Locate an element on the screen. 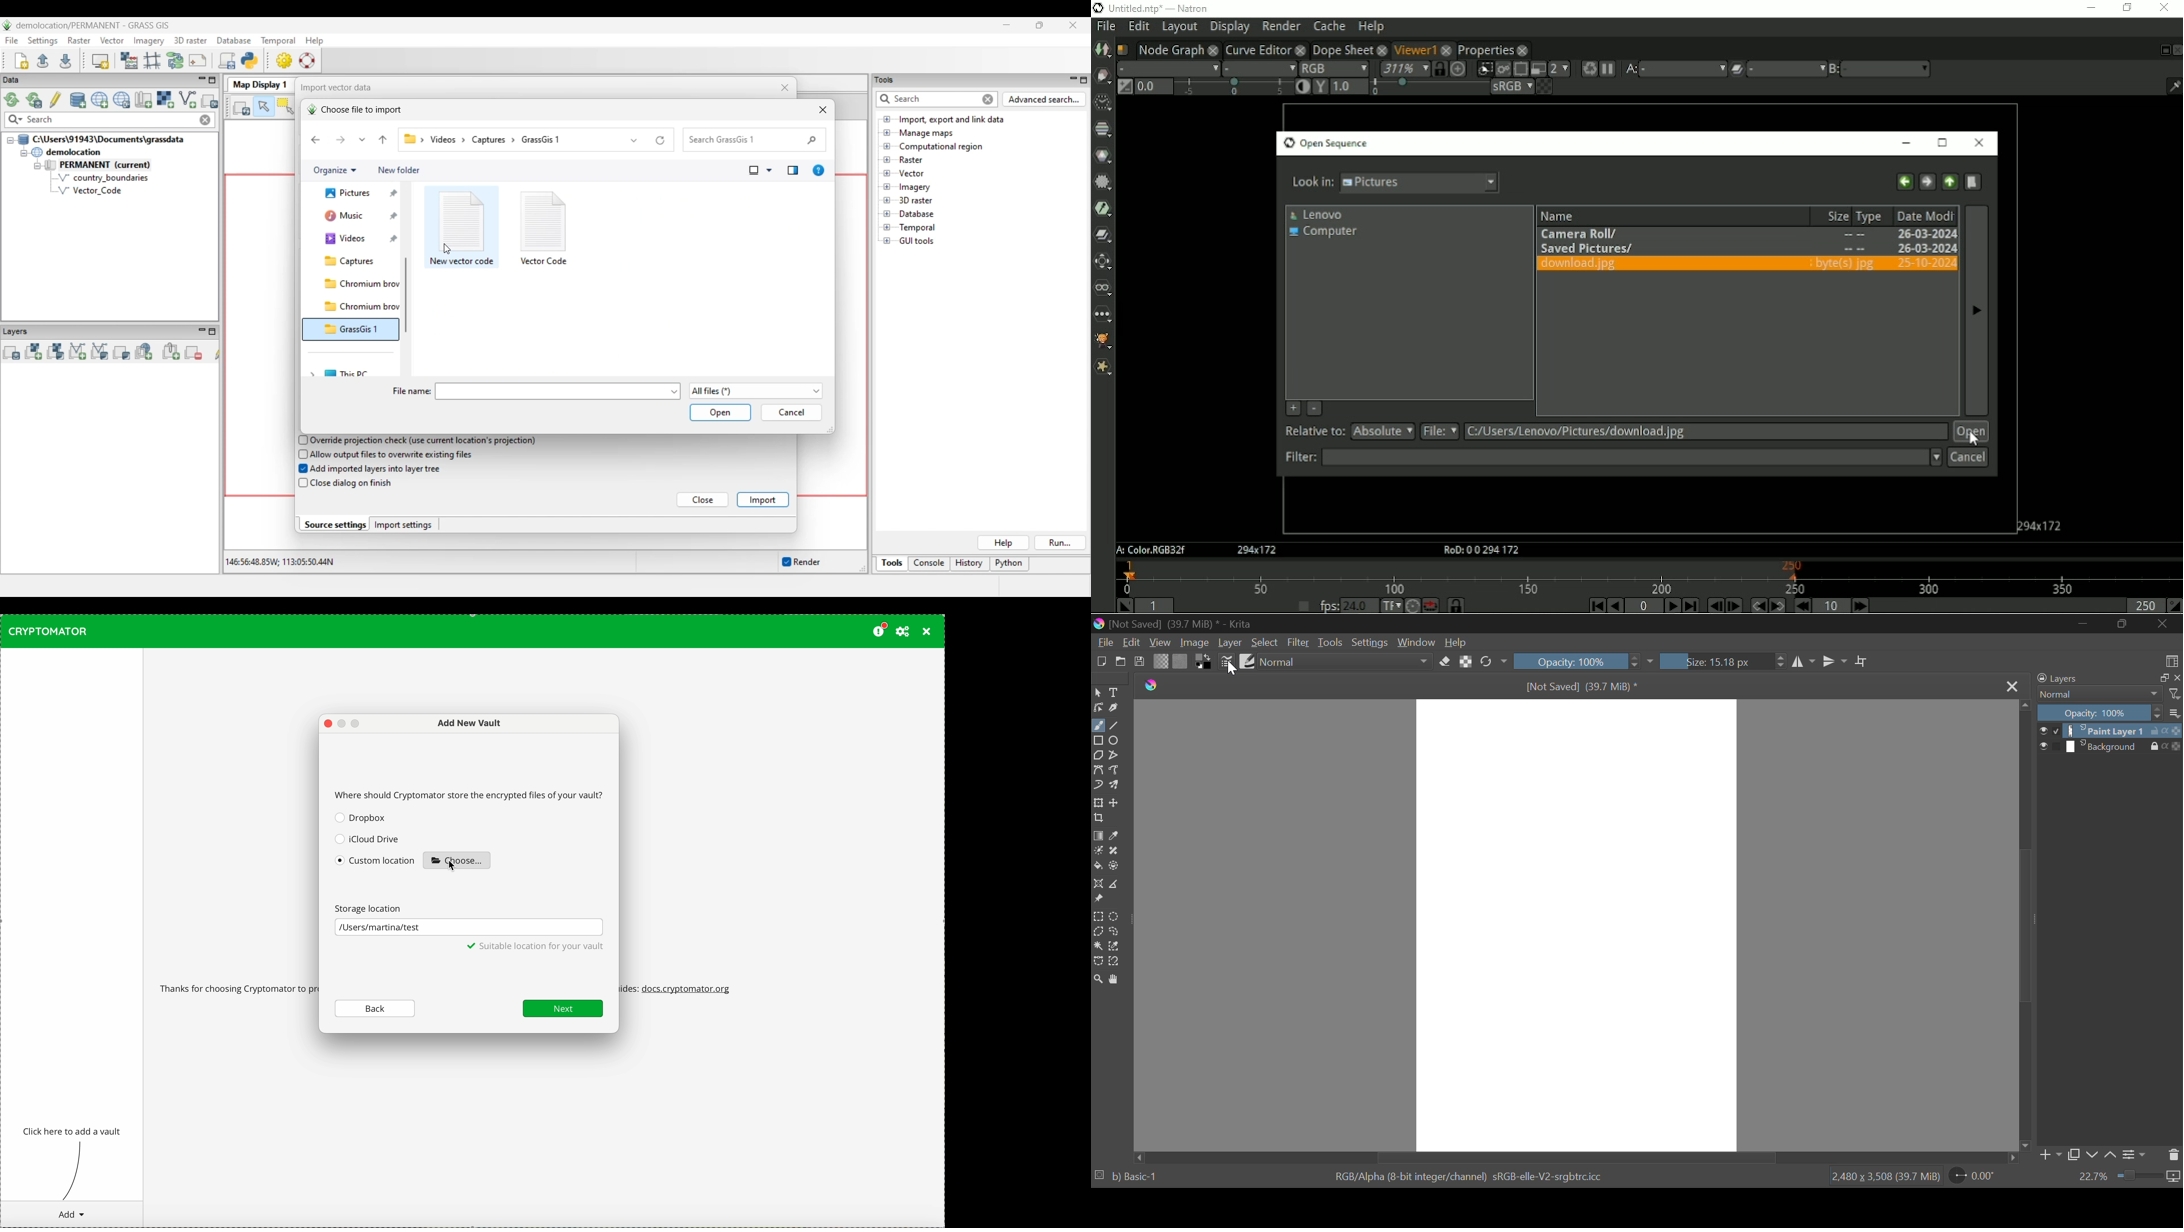  Magnetic Selection is located at coordinates (1115, 962).